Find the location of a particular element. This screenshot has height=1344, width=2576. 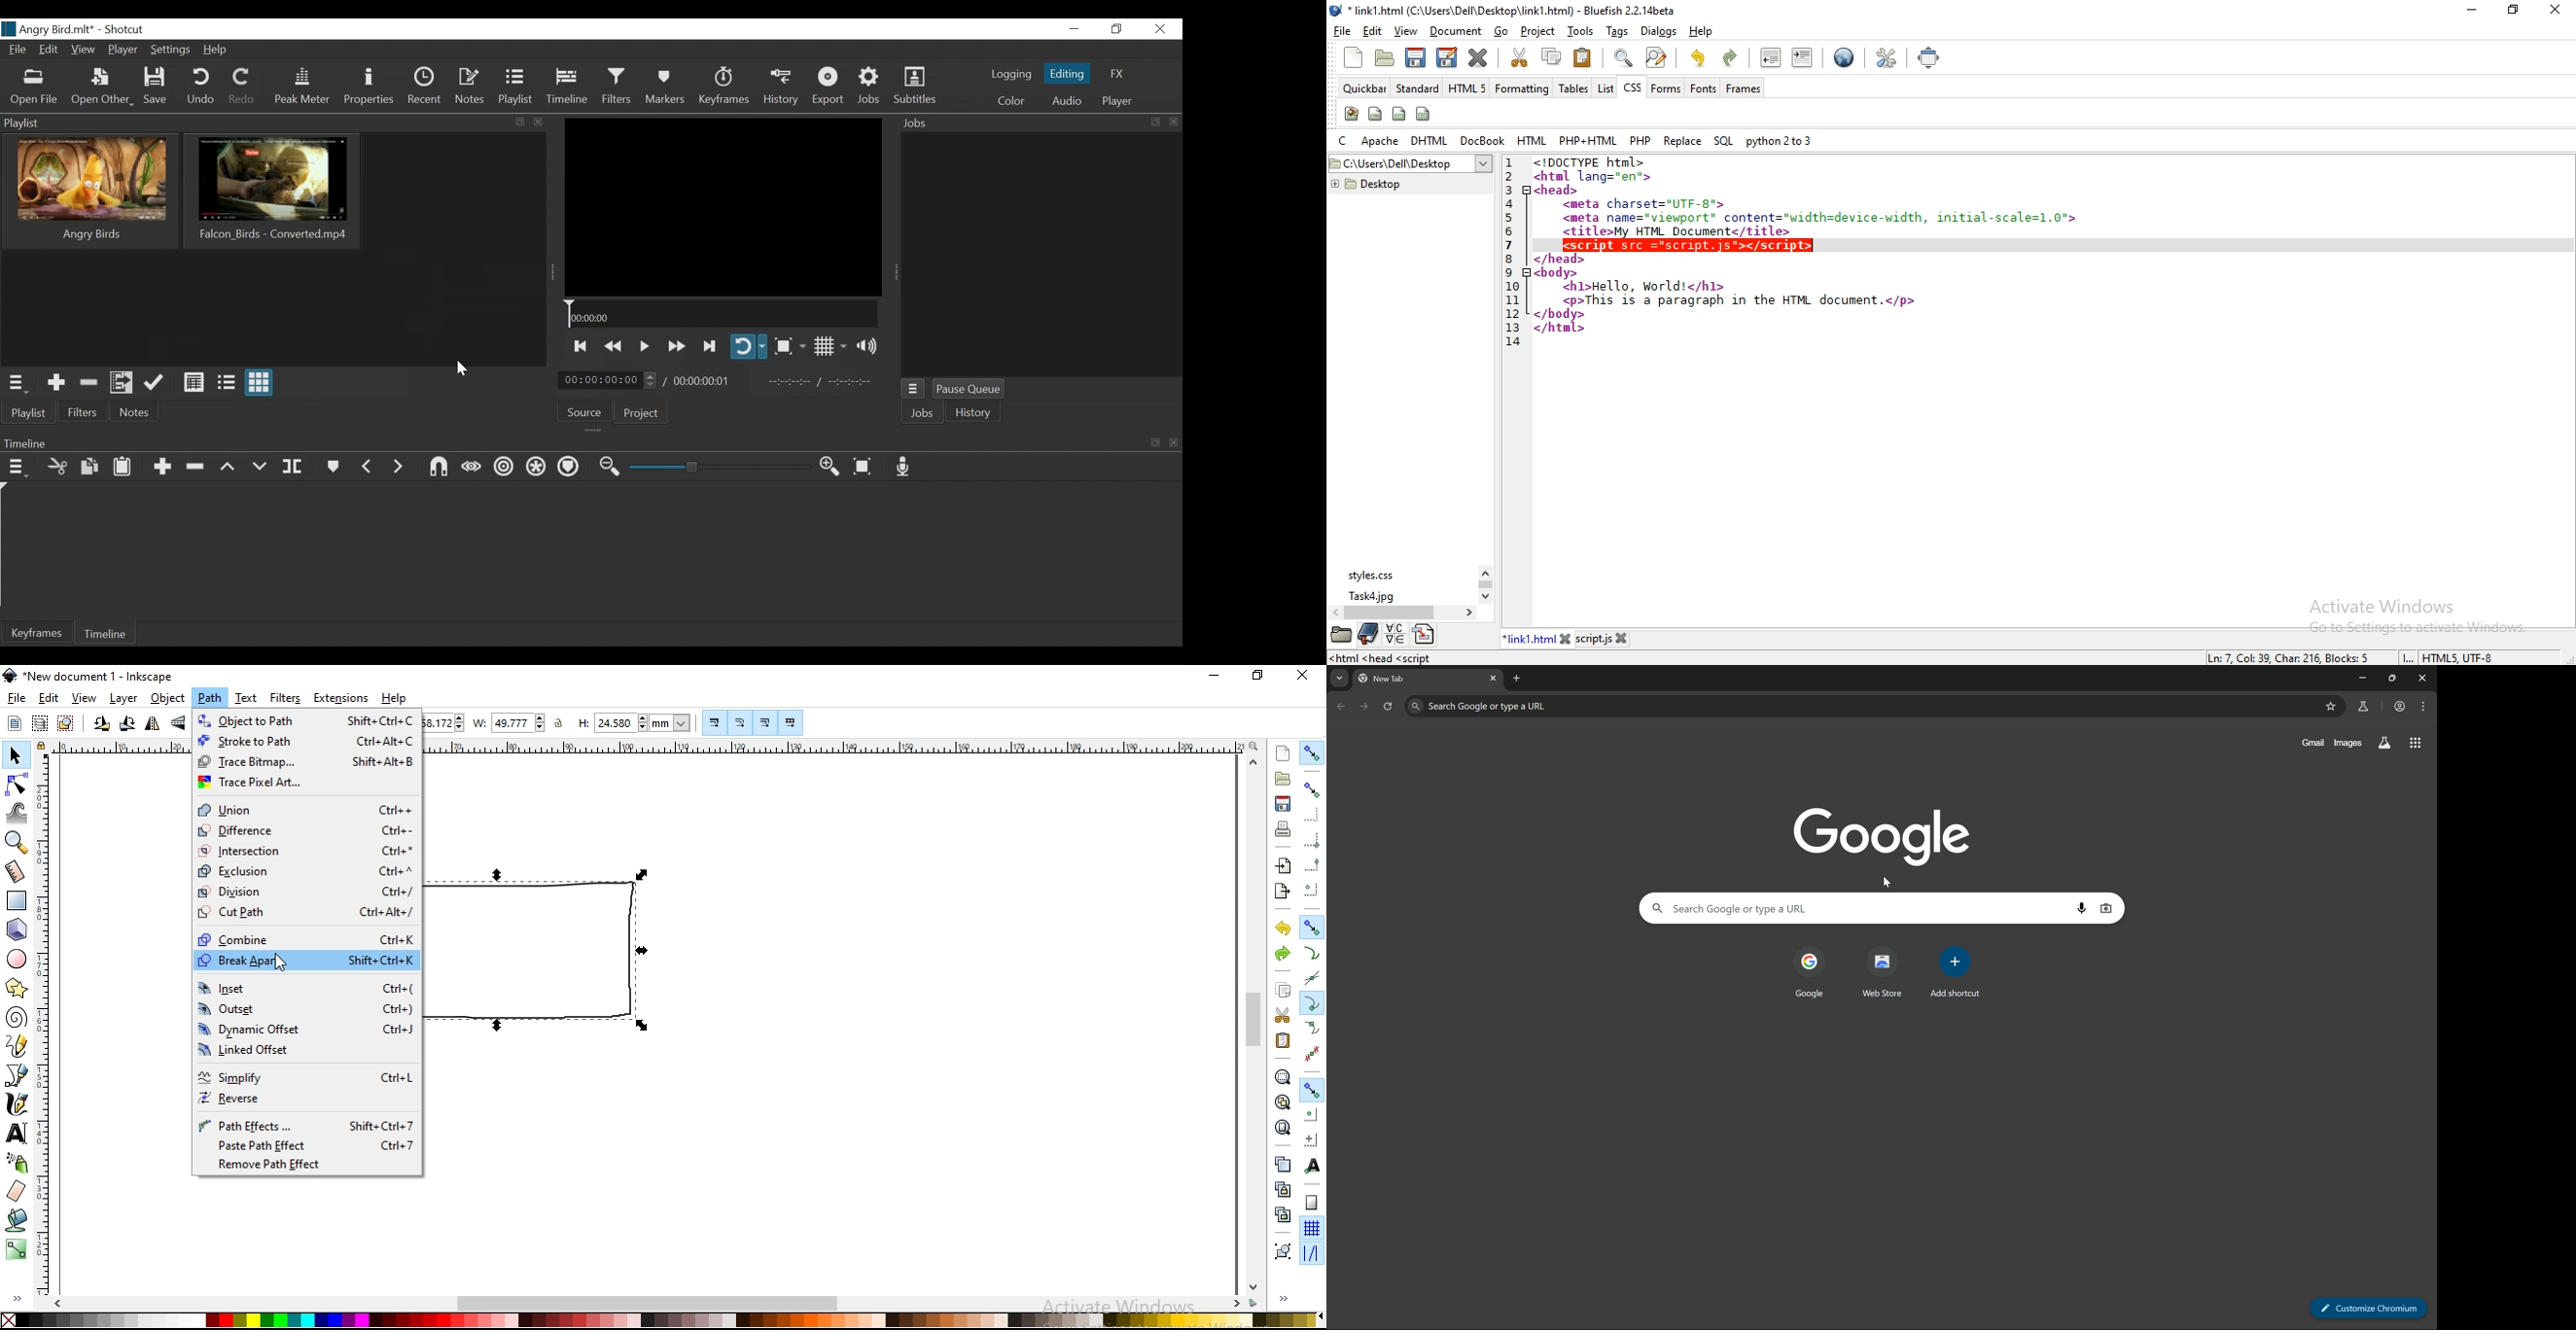

apps is located at coordinates (2417, 741).